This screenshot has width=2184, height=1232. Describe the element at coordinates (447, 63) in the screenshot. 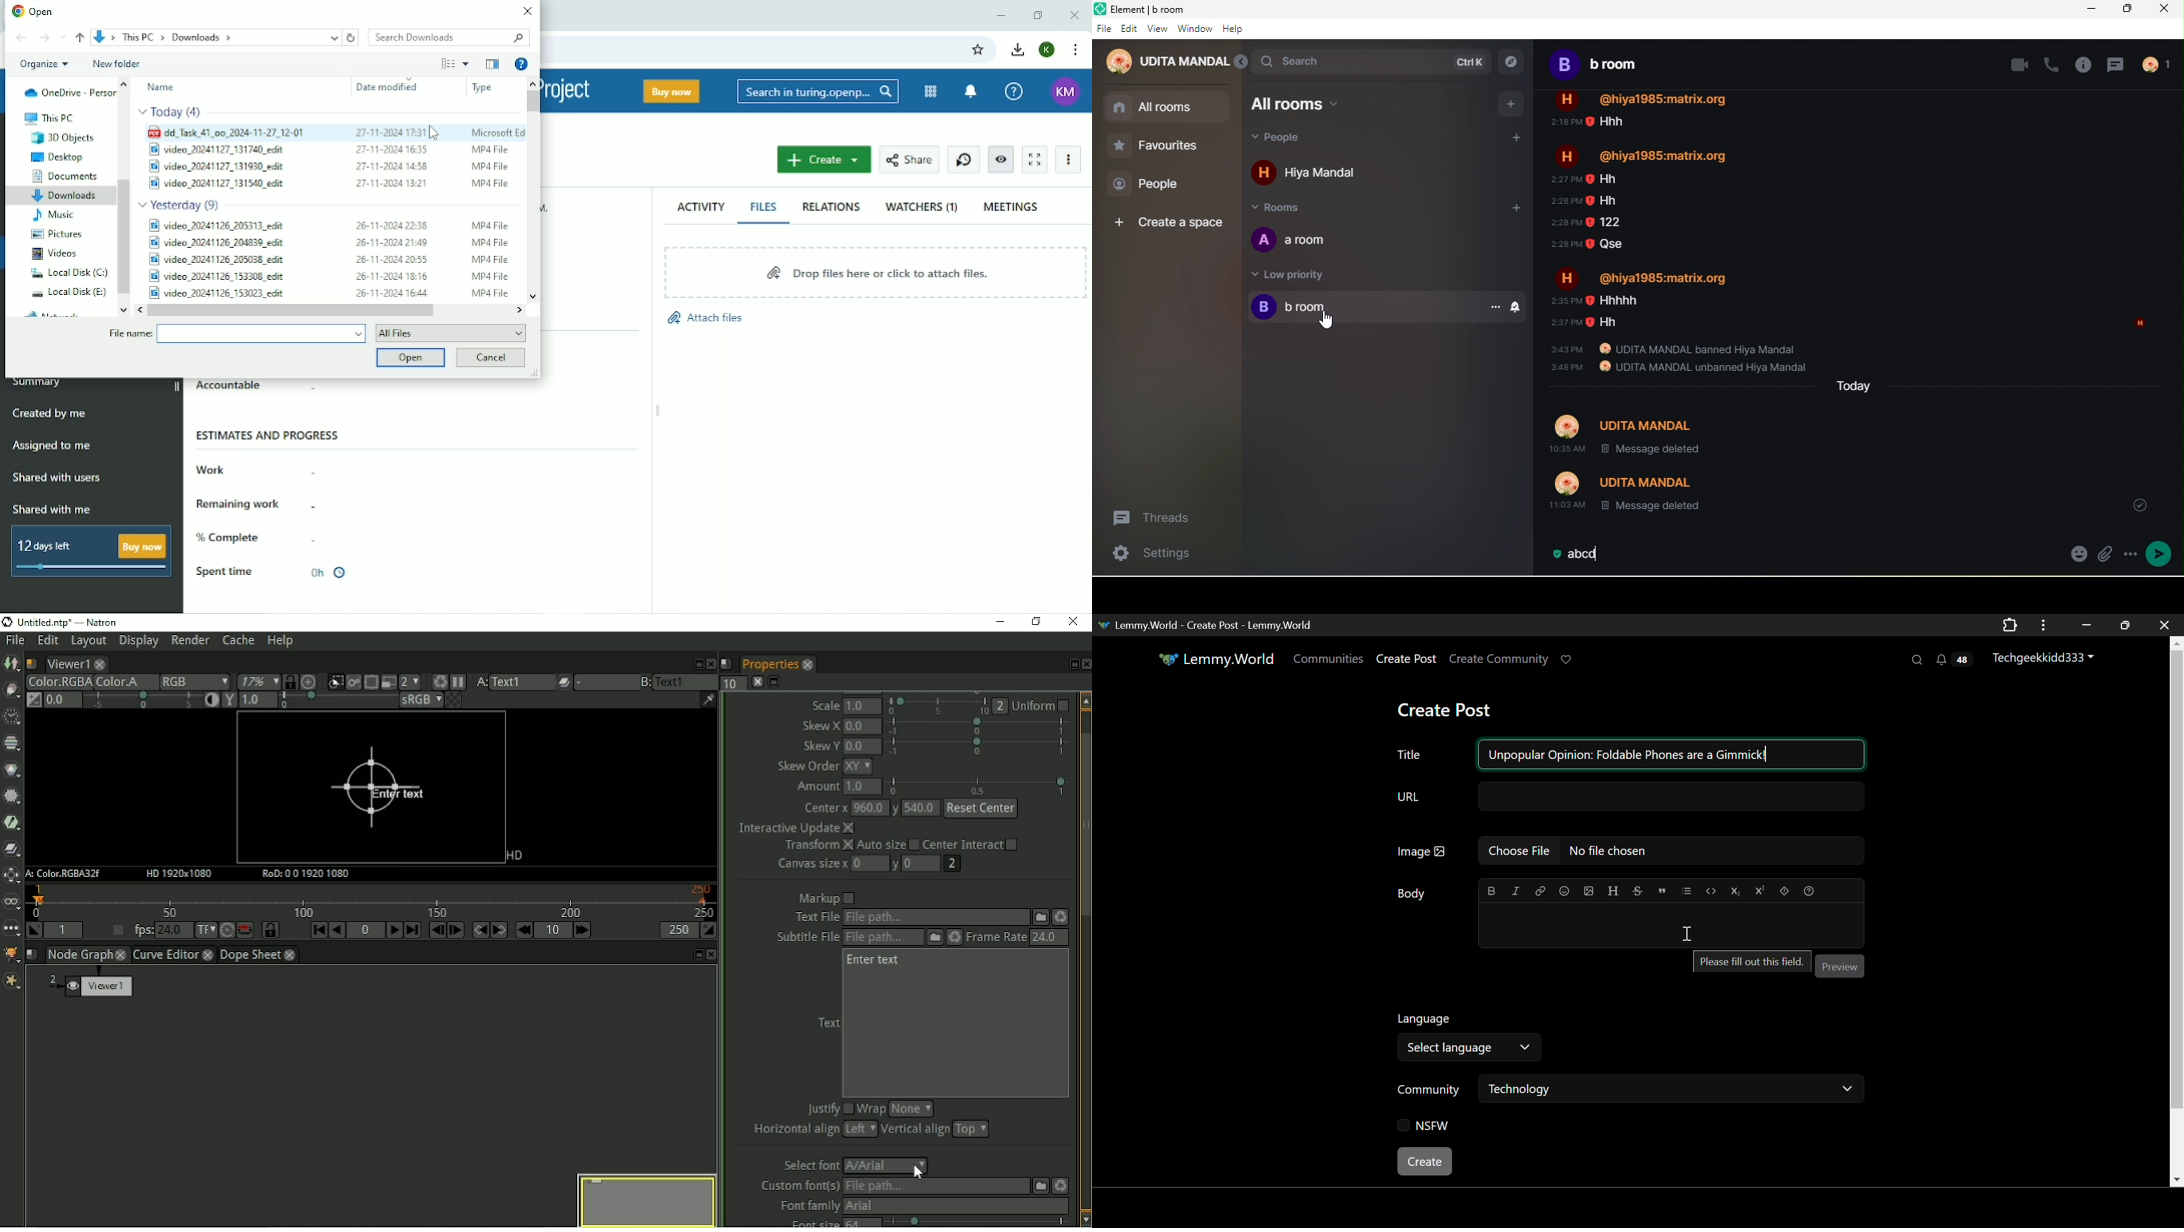

I see `Change your view` at that location.